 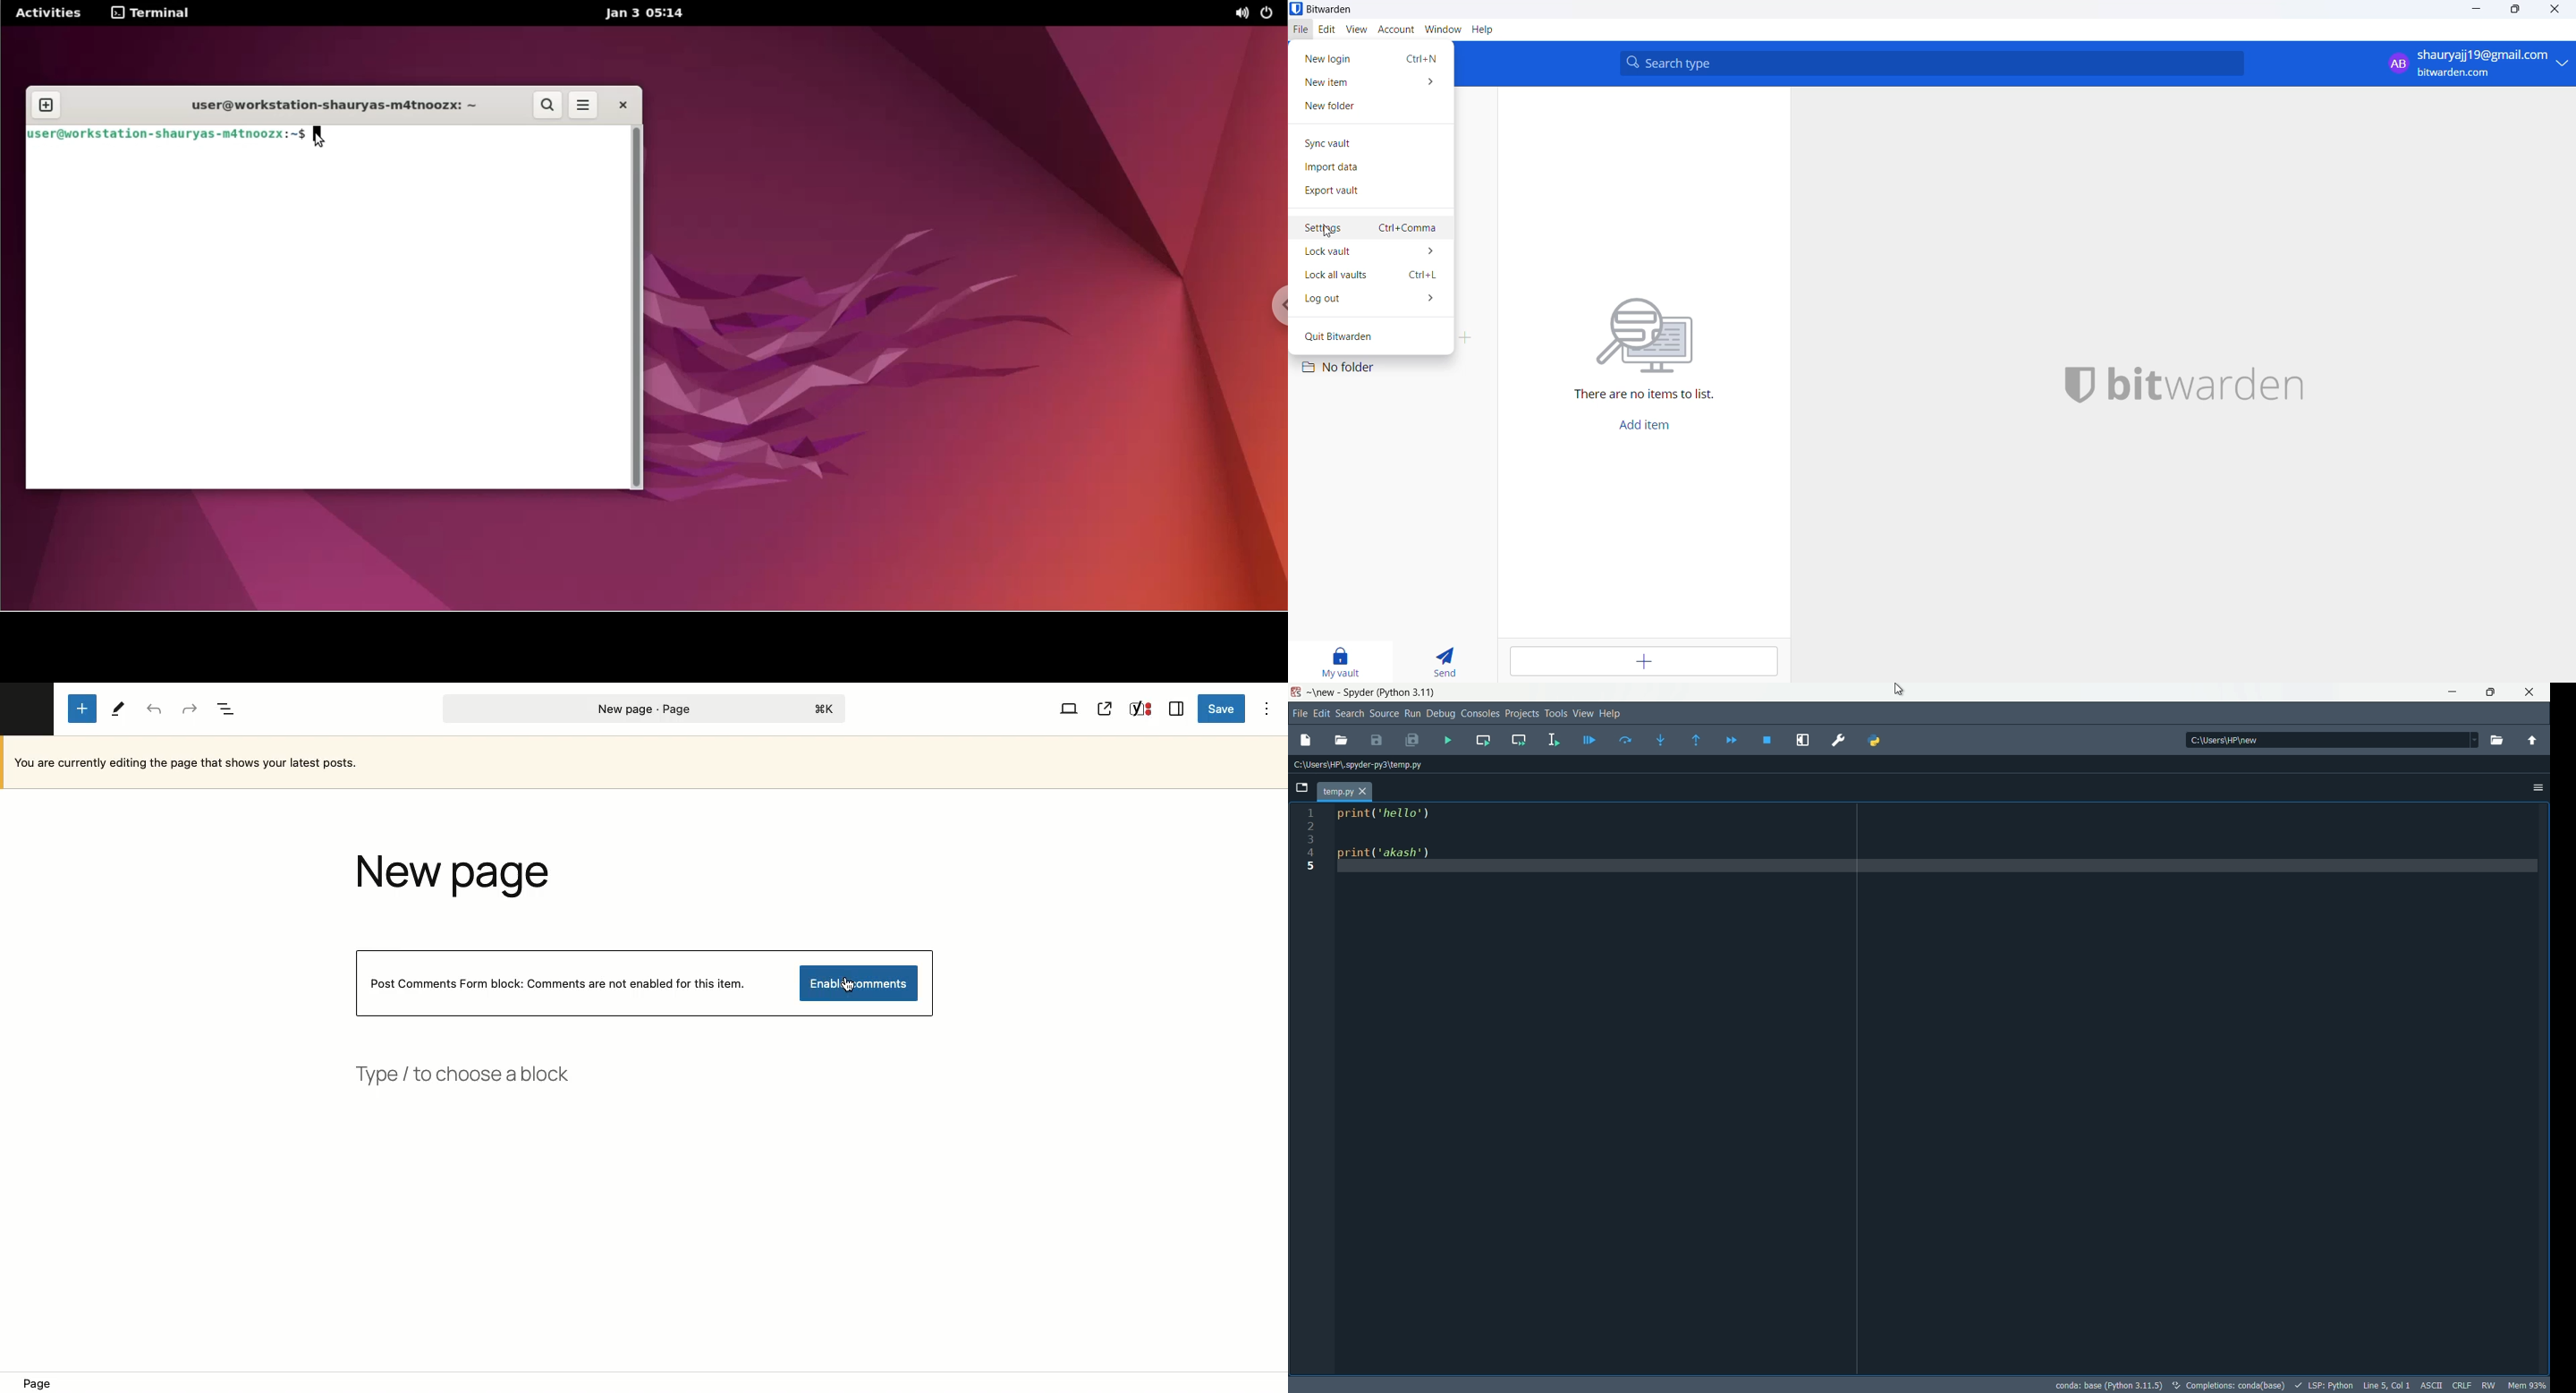 I want to click on options, so click(x=2538, y=787).